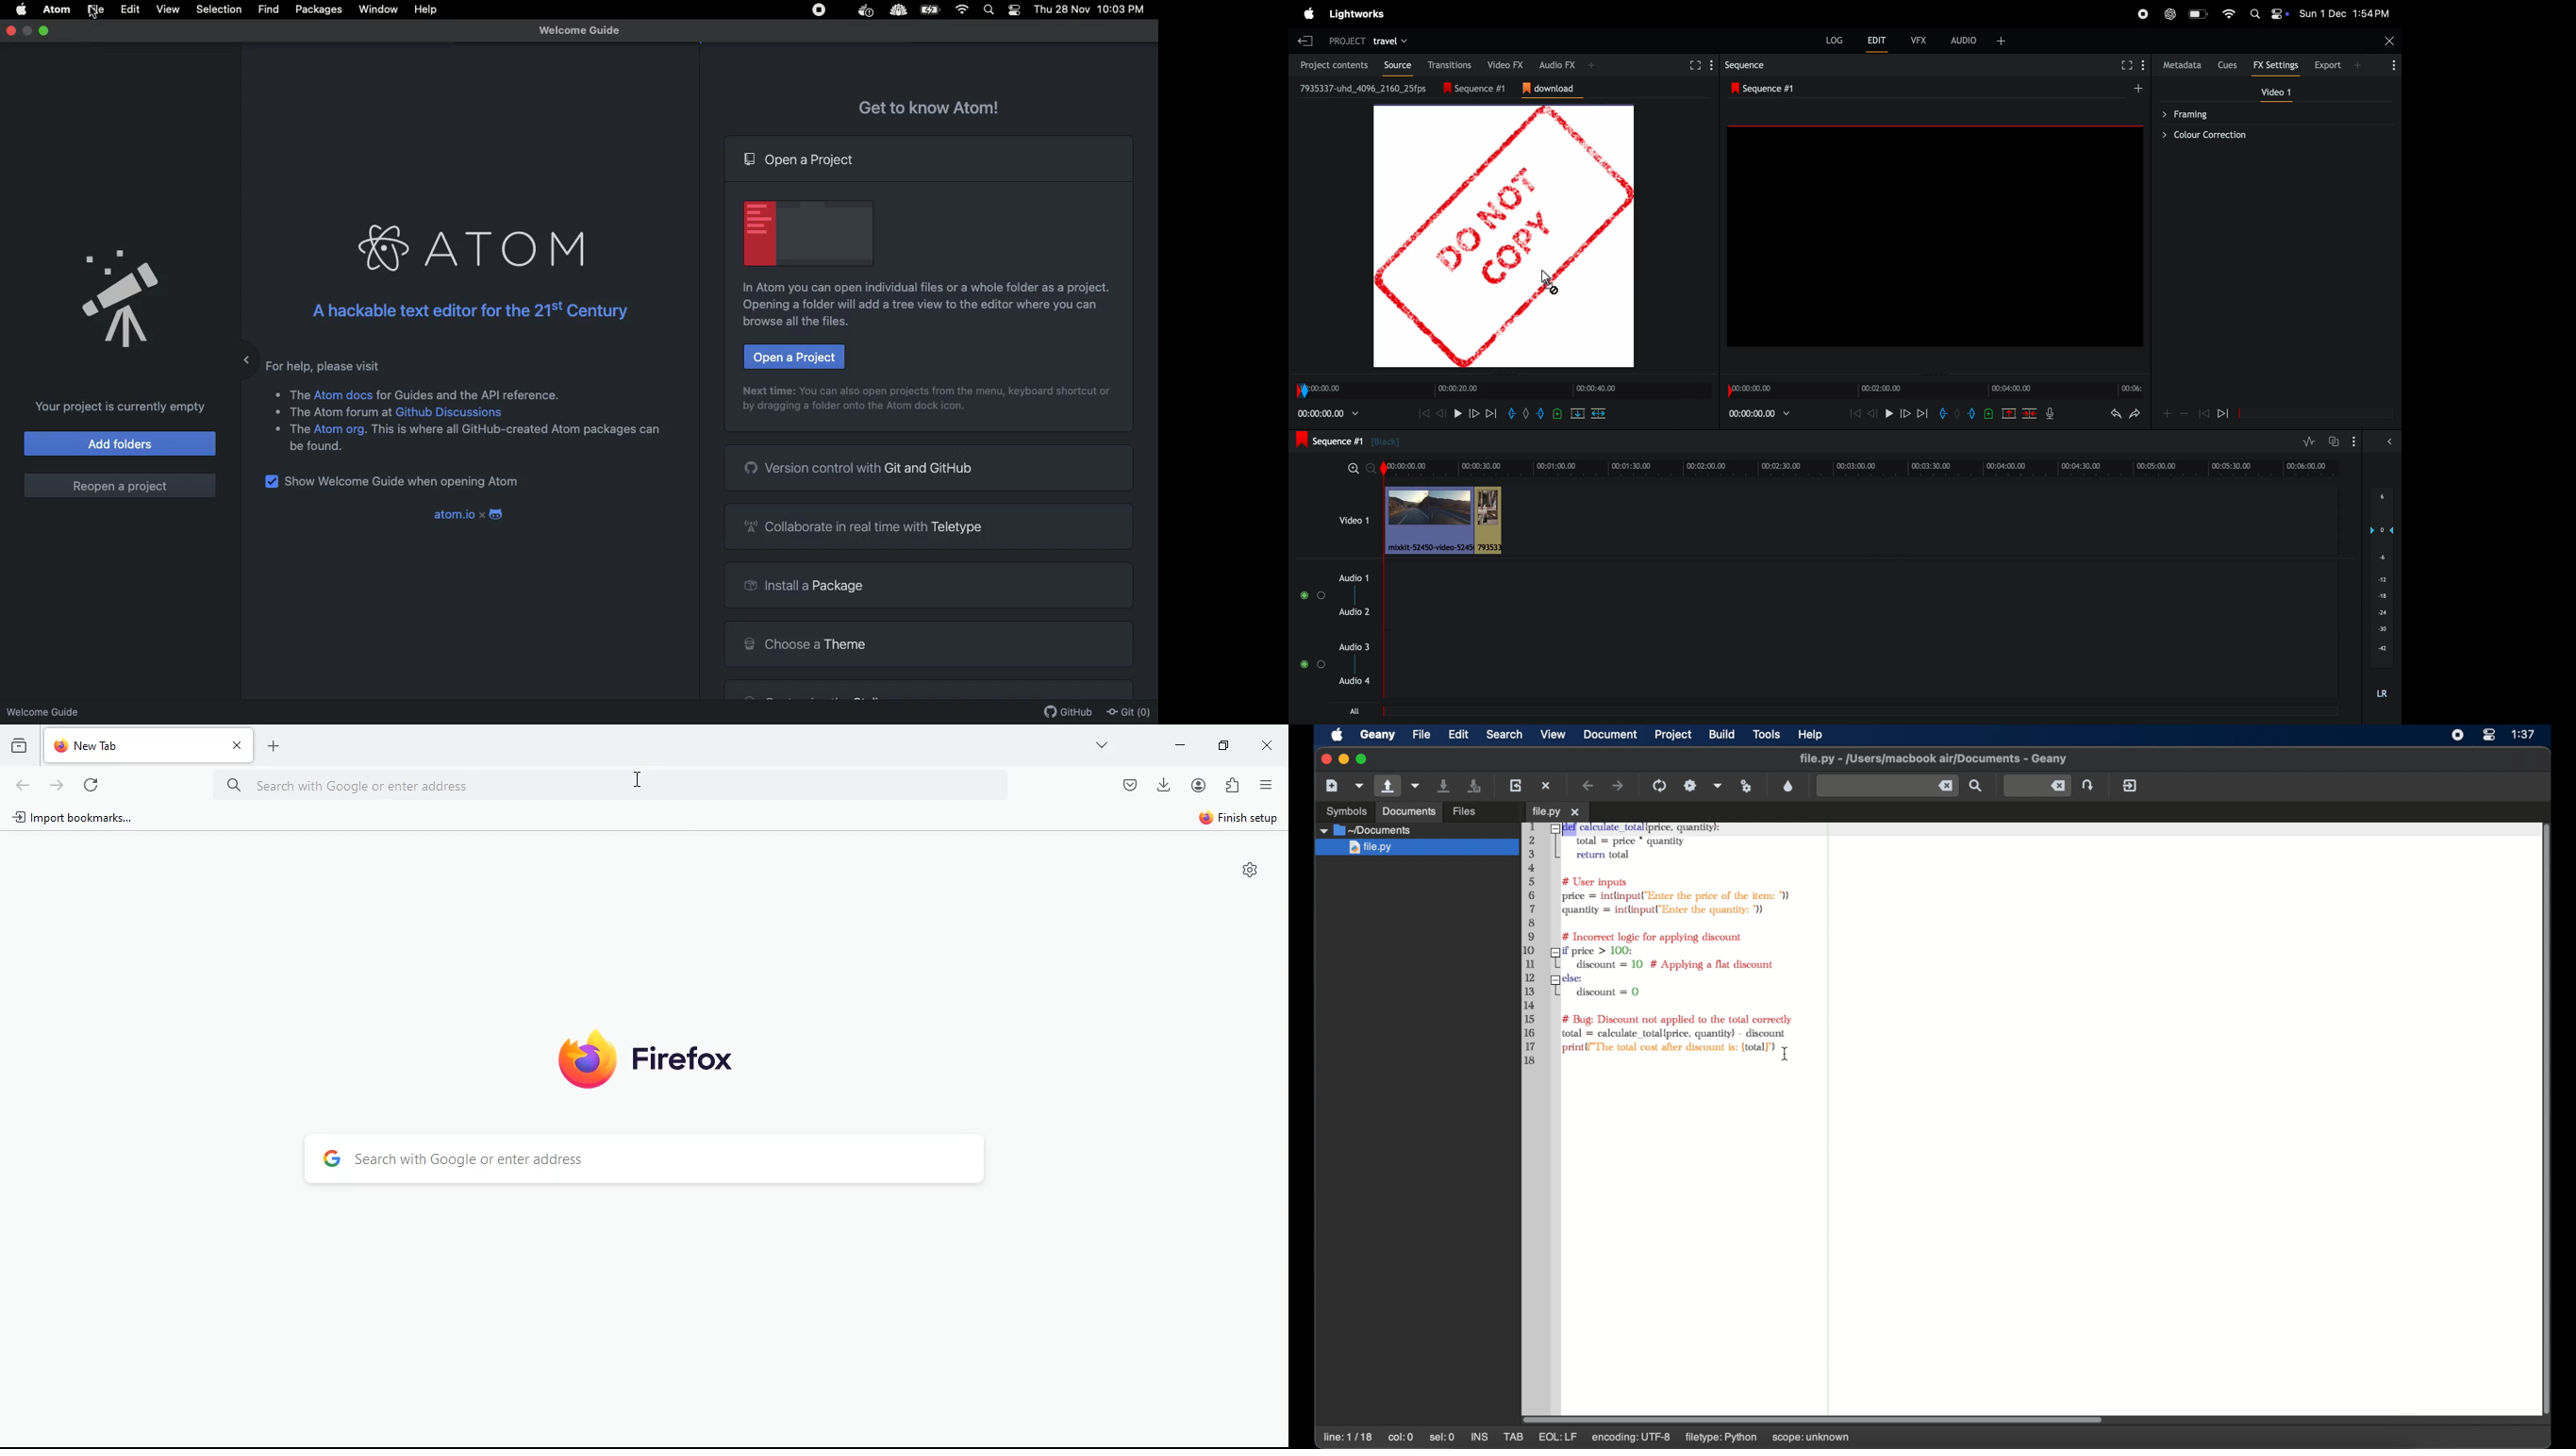 Image resolution: width=2576 pixels, height=1456 pixels. Describe the element at coordinates (1660, 785) in the screenshot. I see `compile the current file` at that location.